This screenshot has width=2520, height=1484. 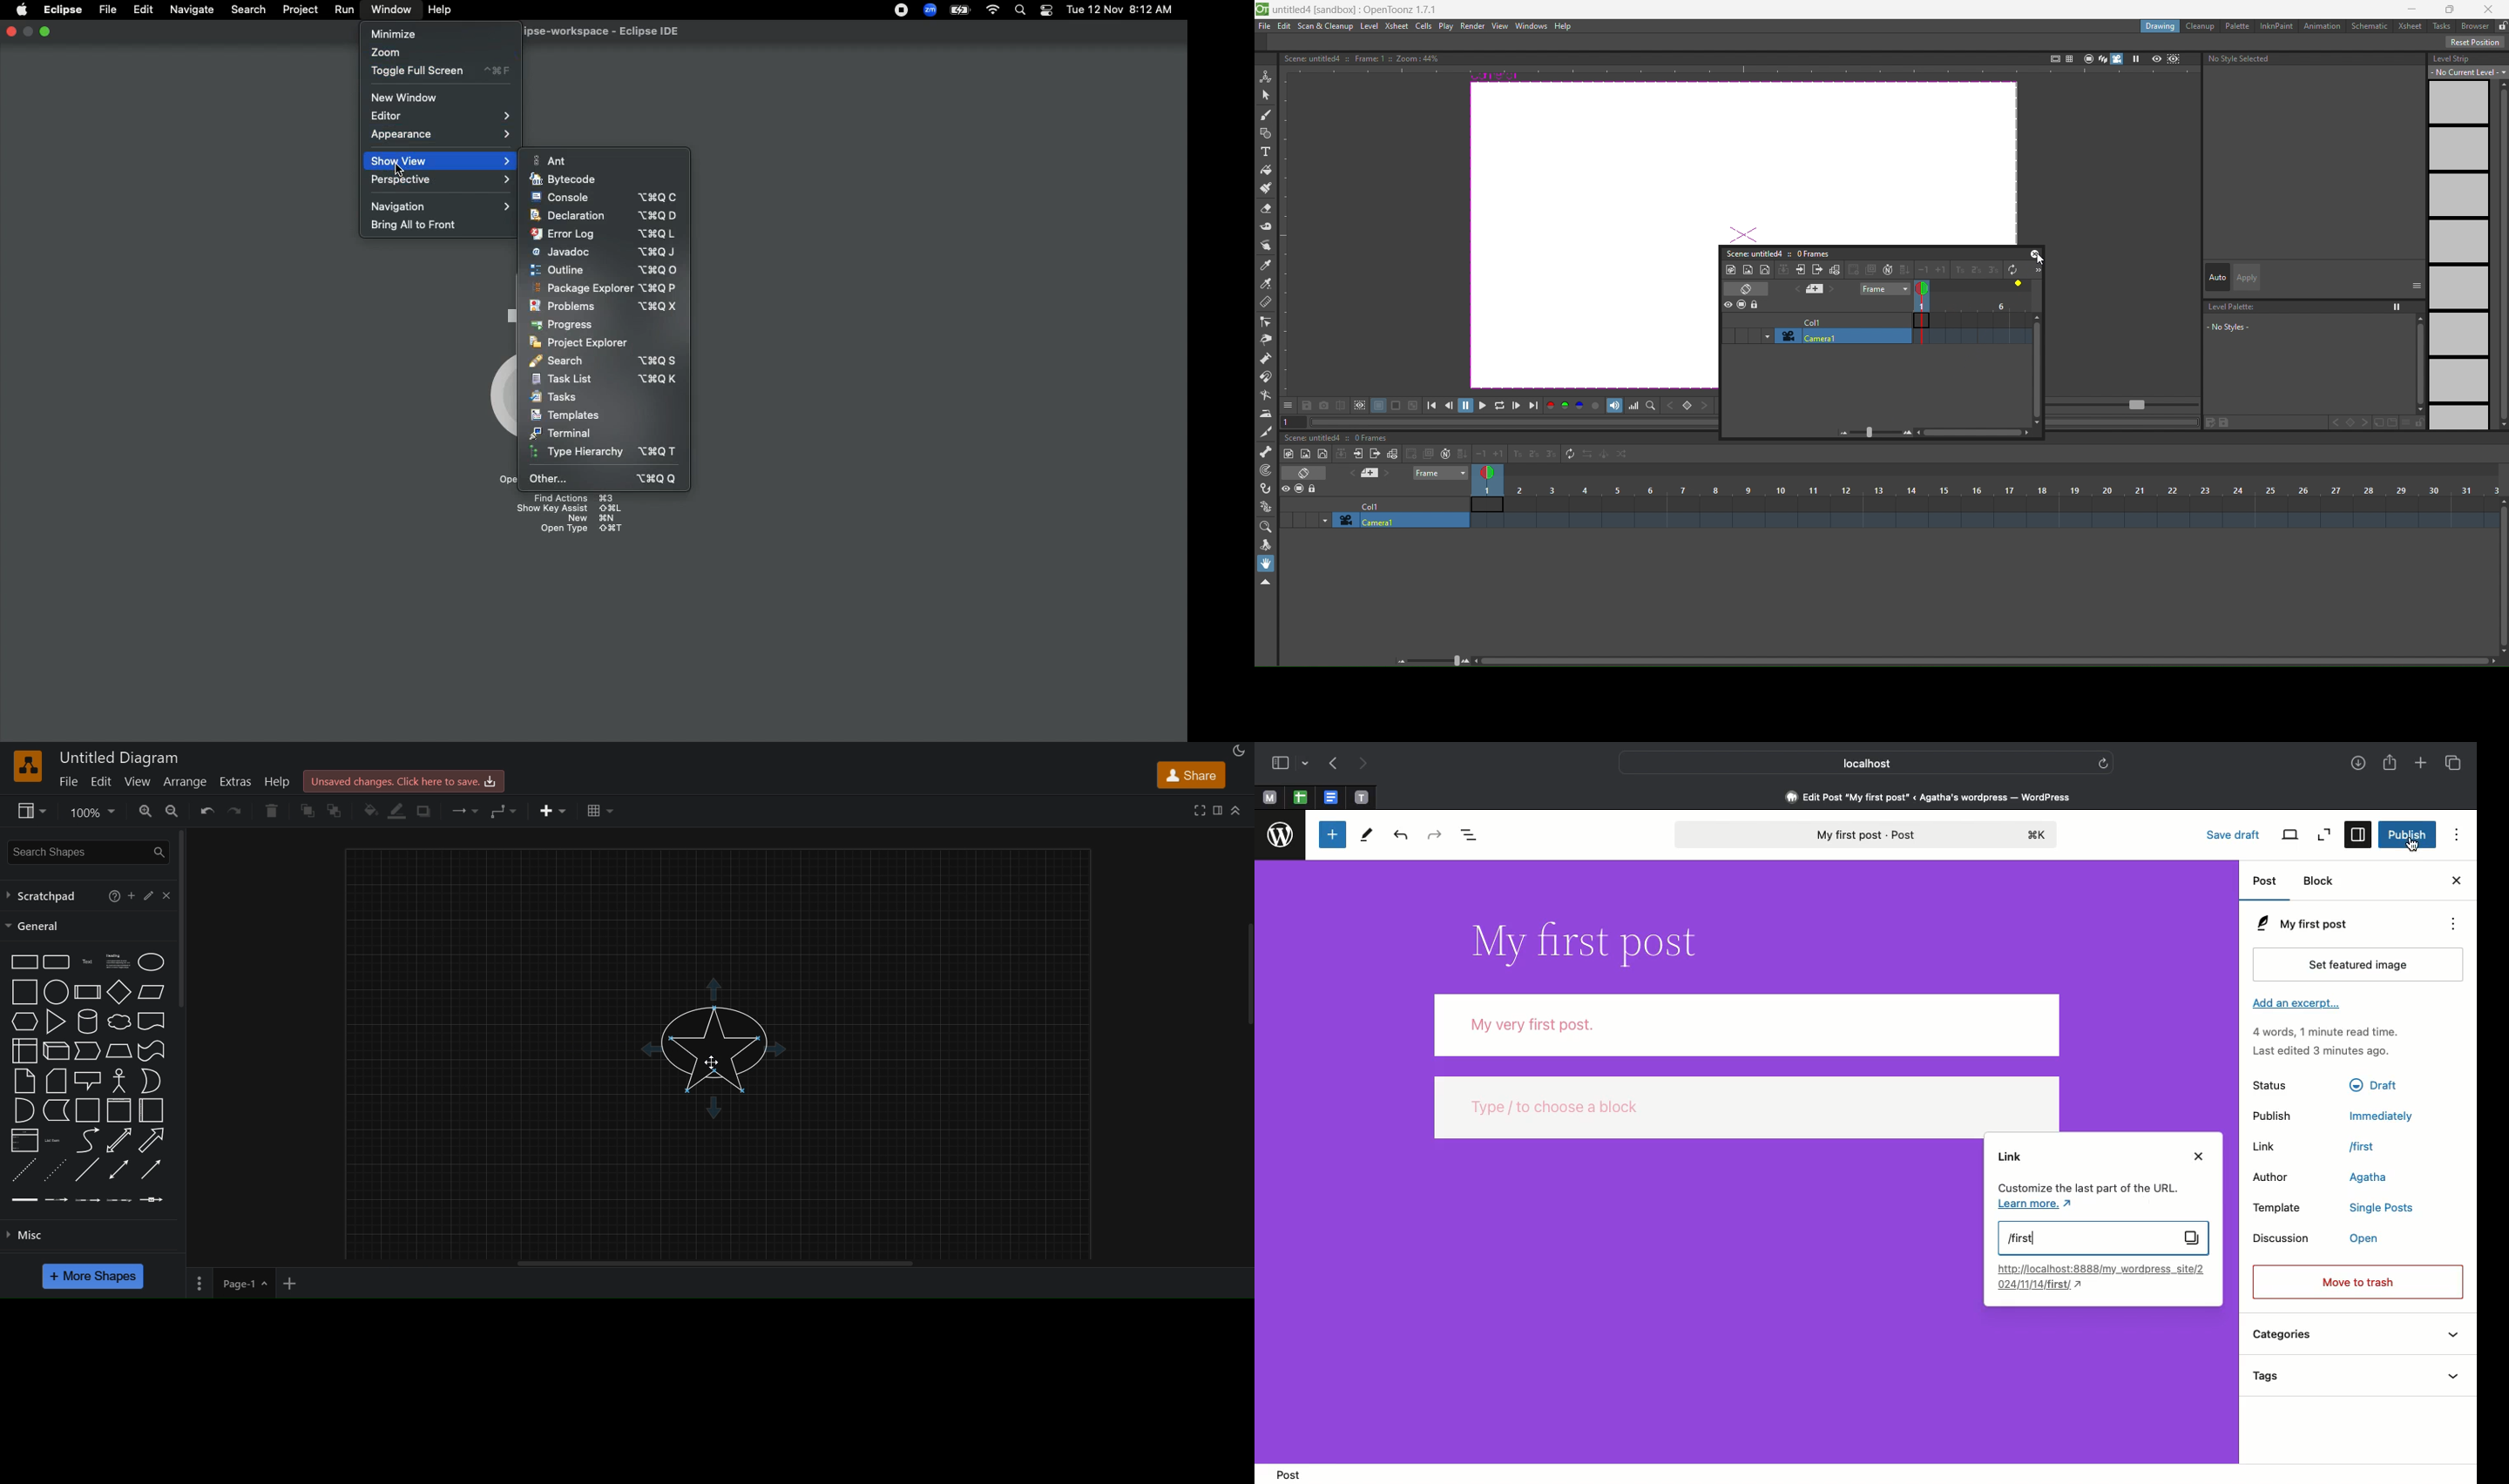 I want to click on New window, so click(x=413, y=97).